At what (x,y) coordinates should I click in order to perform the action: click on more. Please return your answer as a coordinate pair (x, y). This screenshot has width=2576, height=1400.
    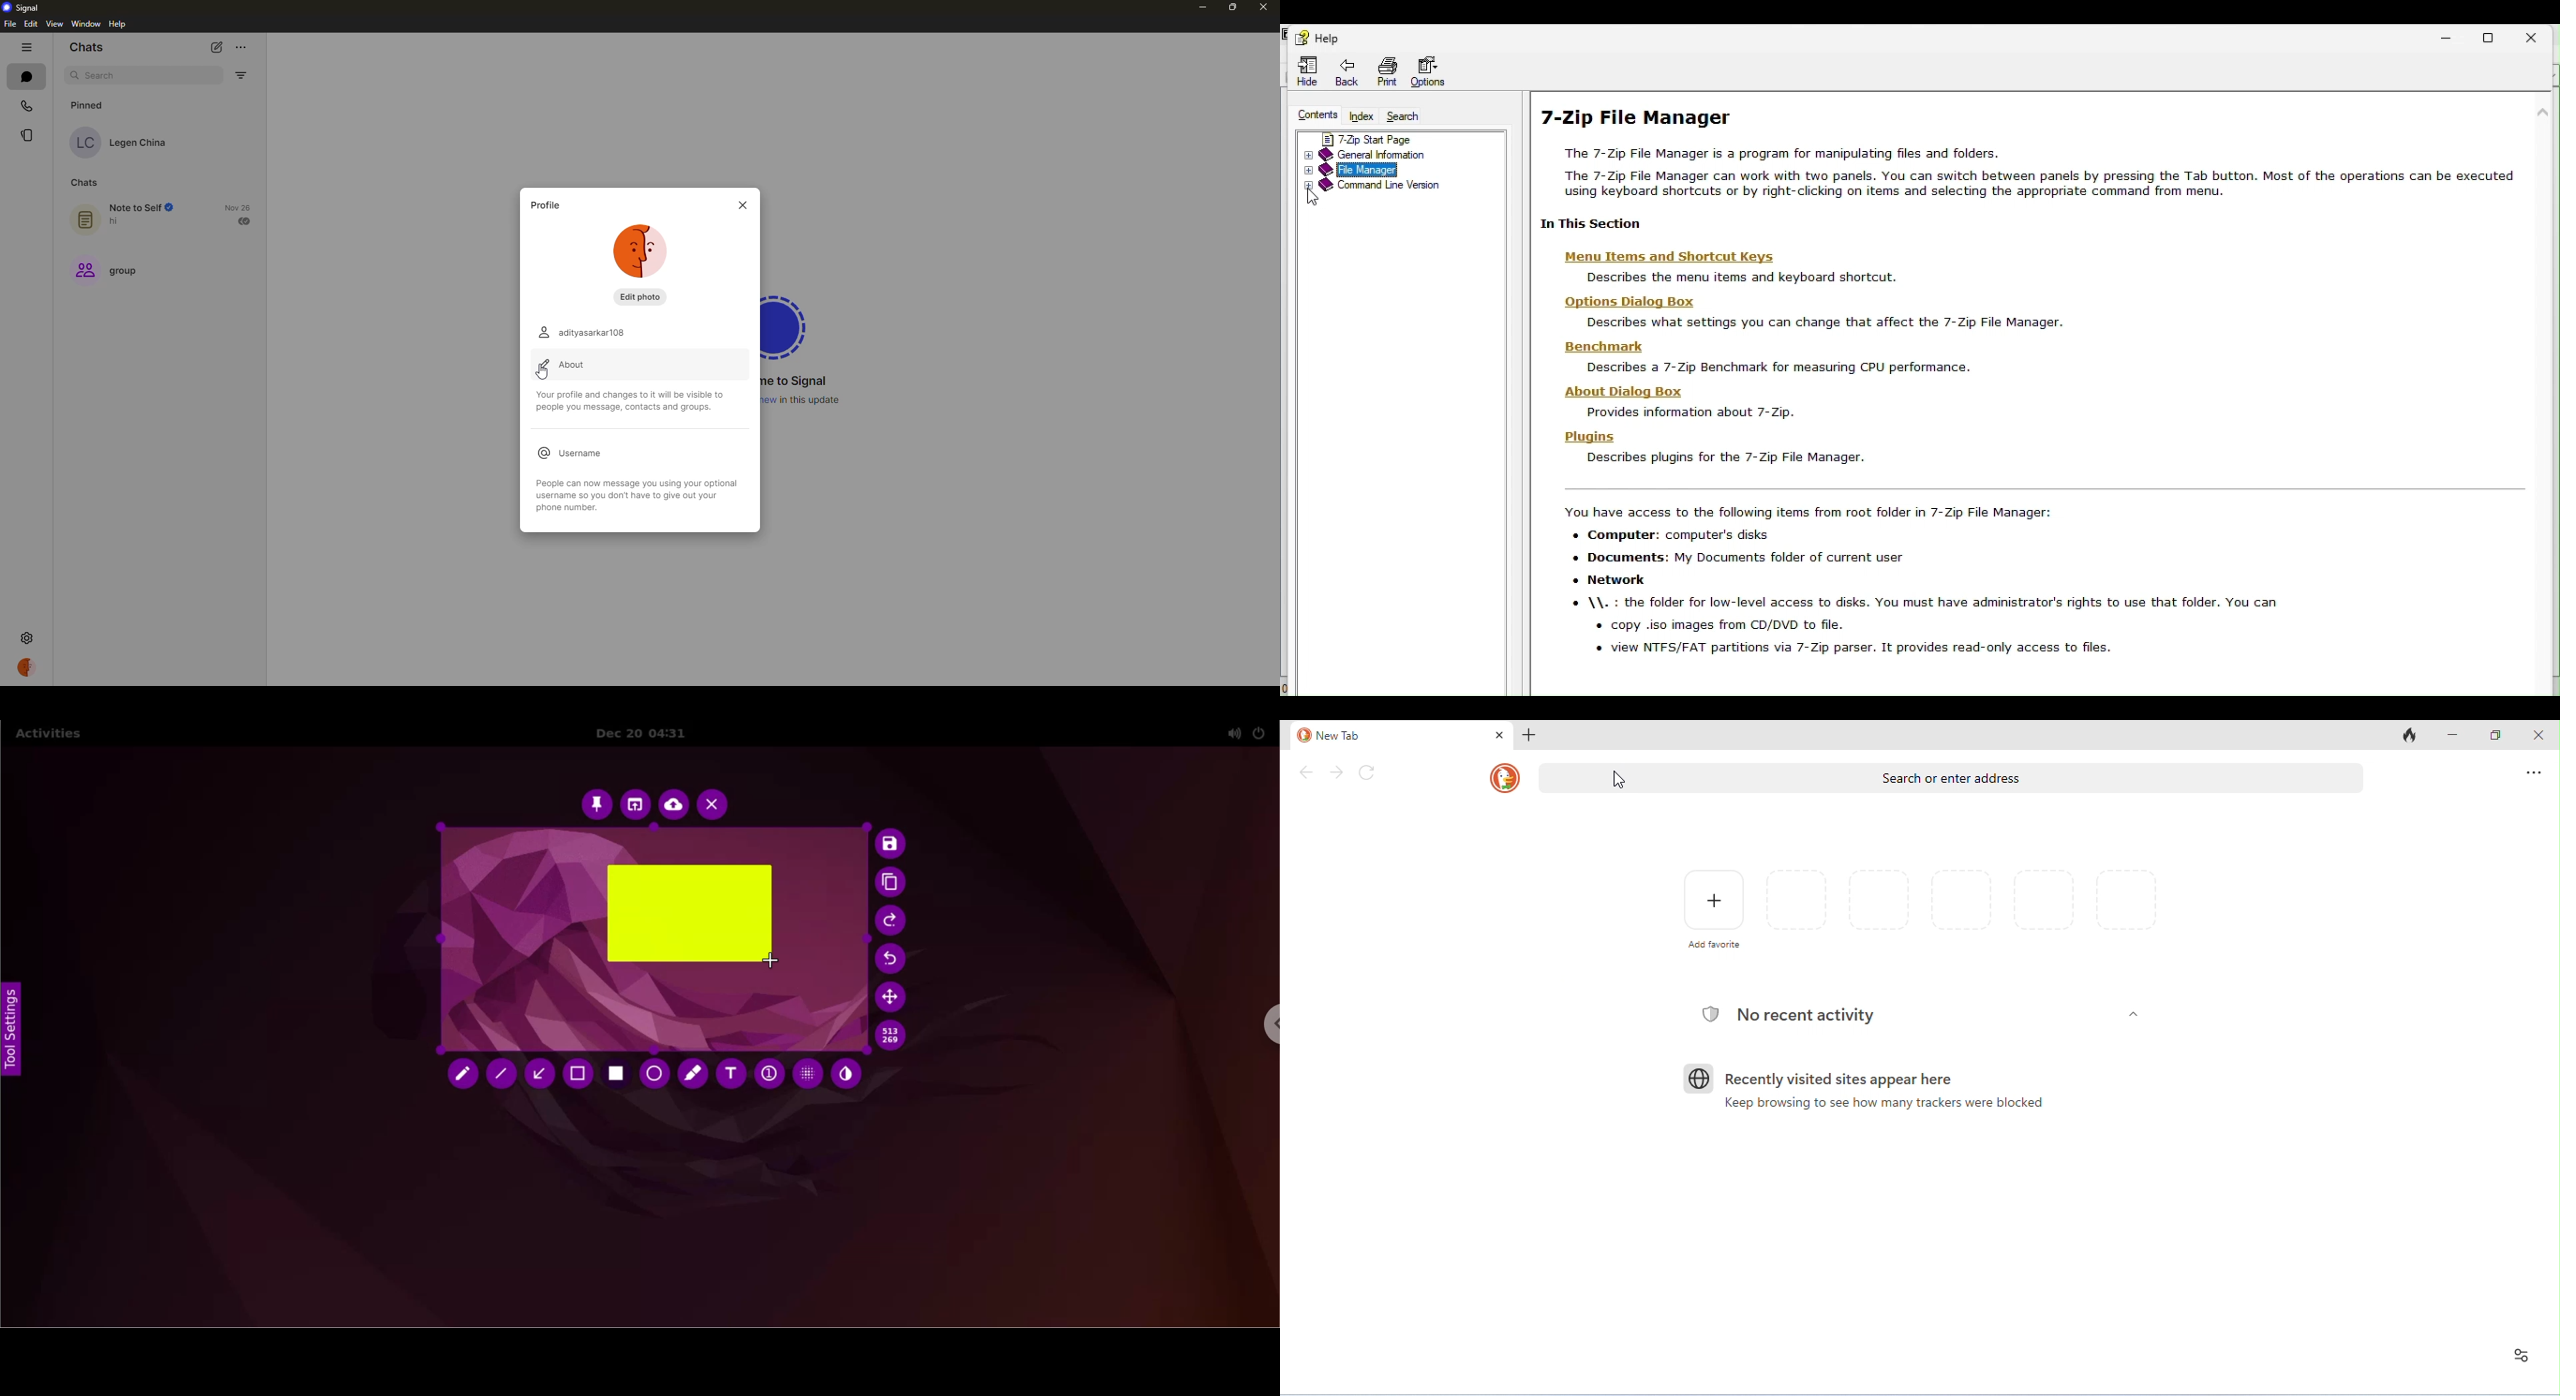
    Looking at the image, I should click on (242, 44).